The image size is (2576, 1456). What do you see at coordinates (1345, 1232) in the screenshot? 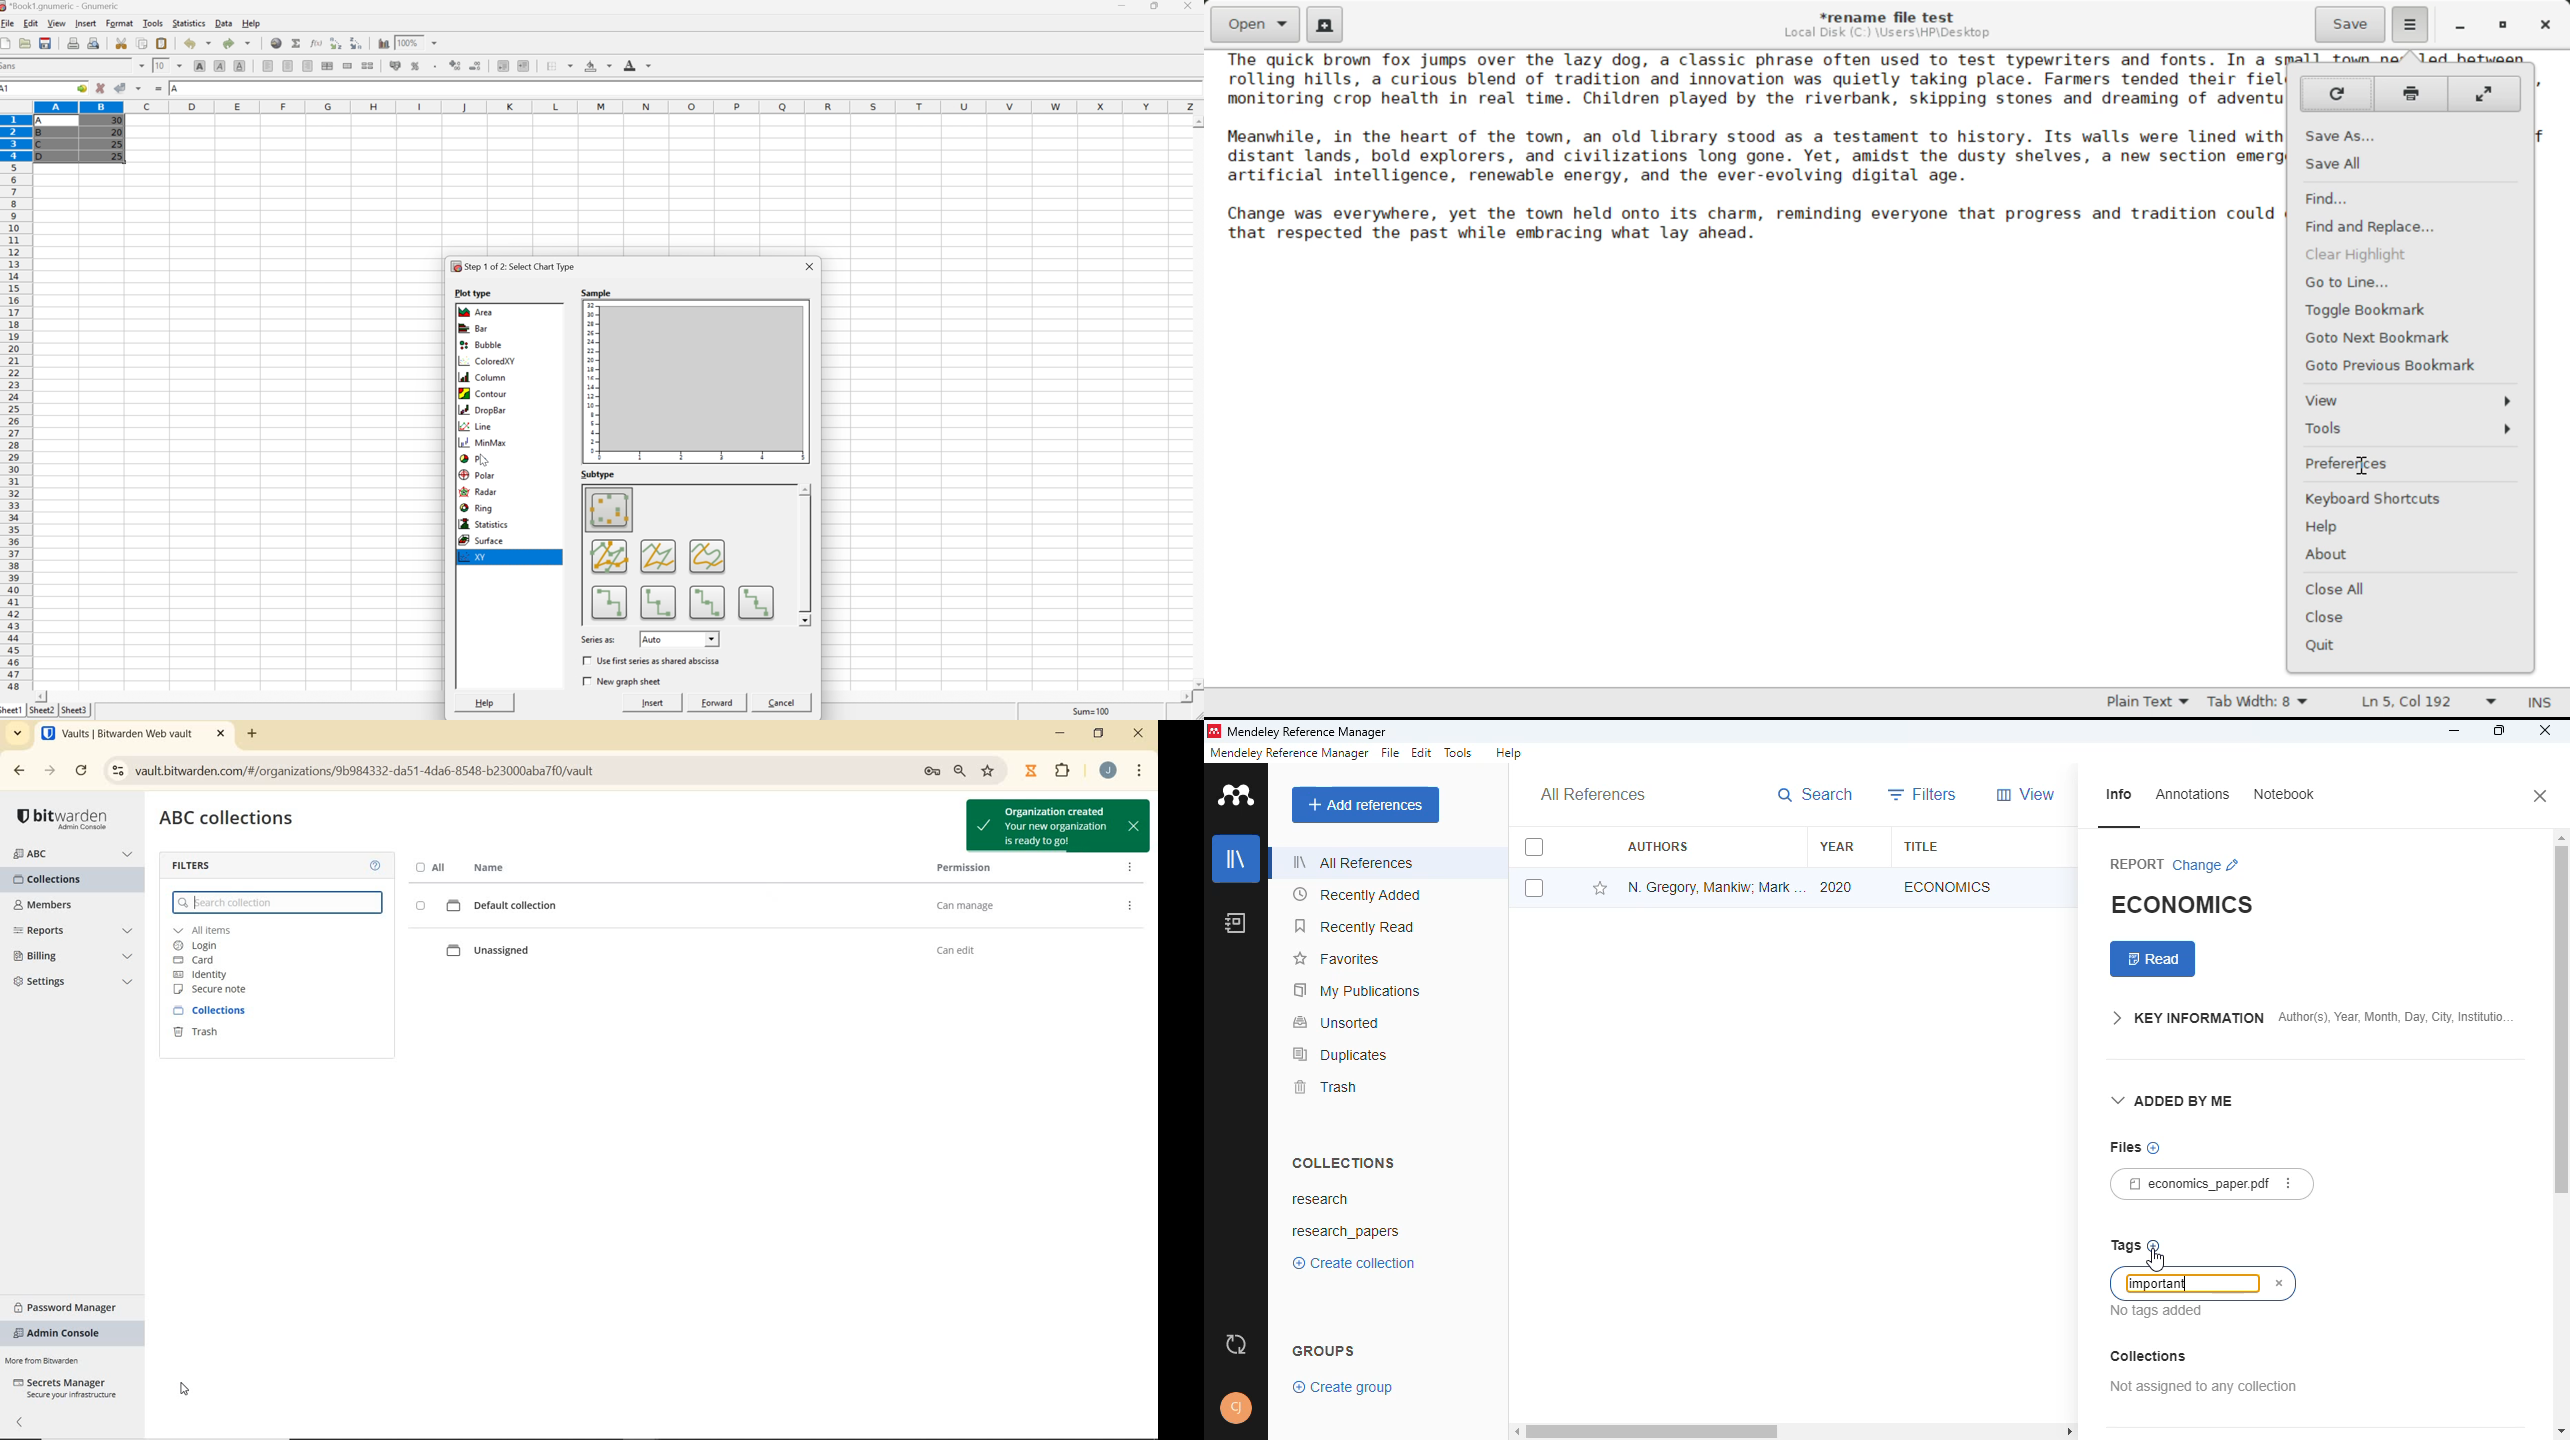
I see `research_papers` at bounding box center [1345, 1232].